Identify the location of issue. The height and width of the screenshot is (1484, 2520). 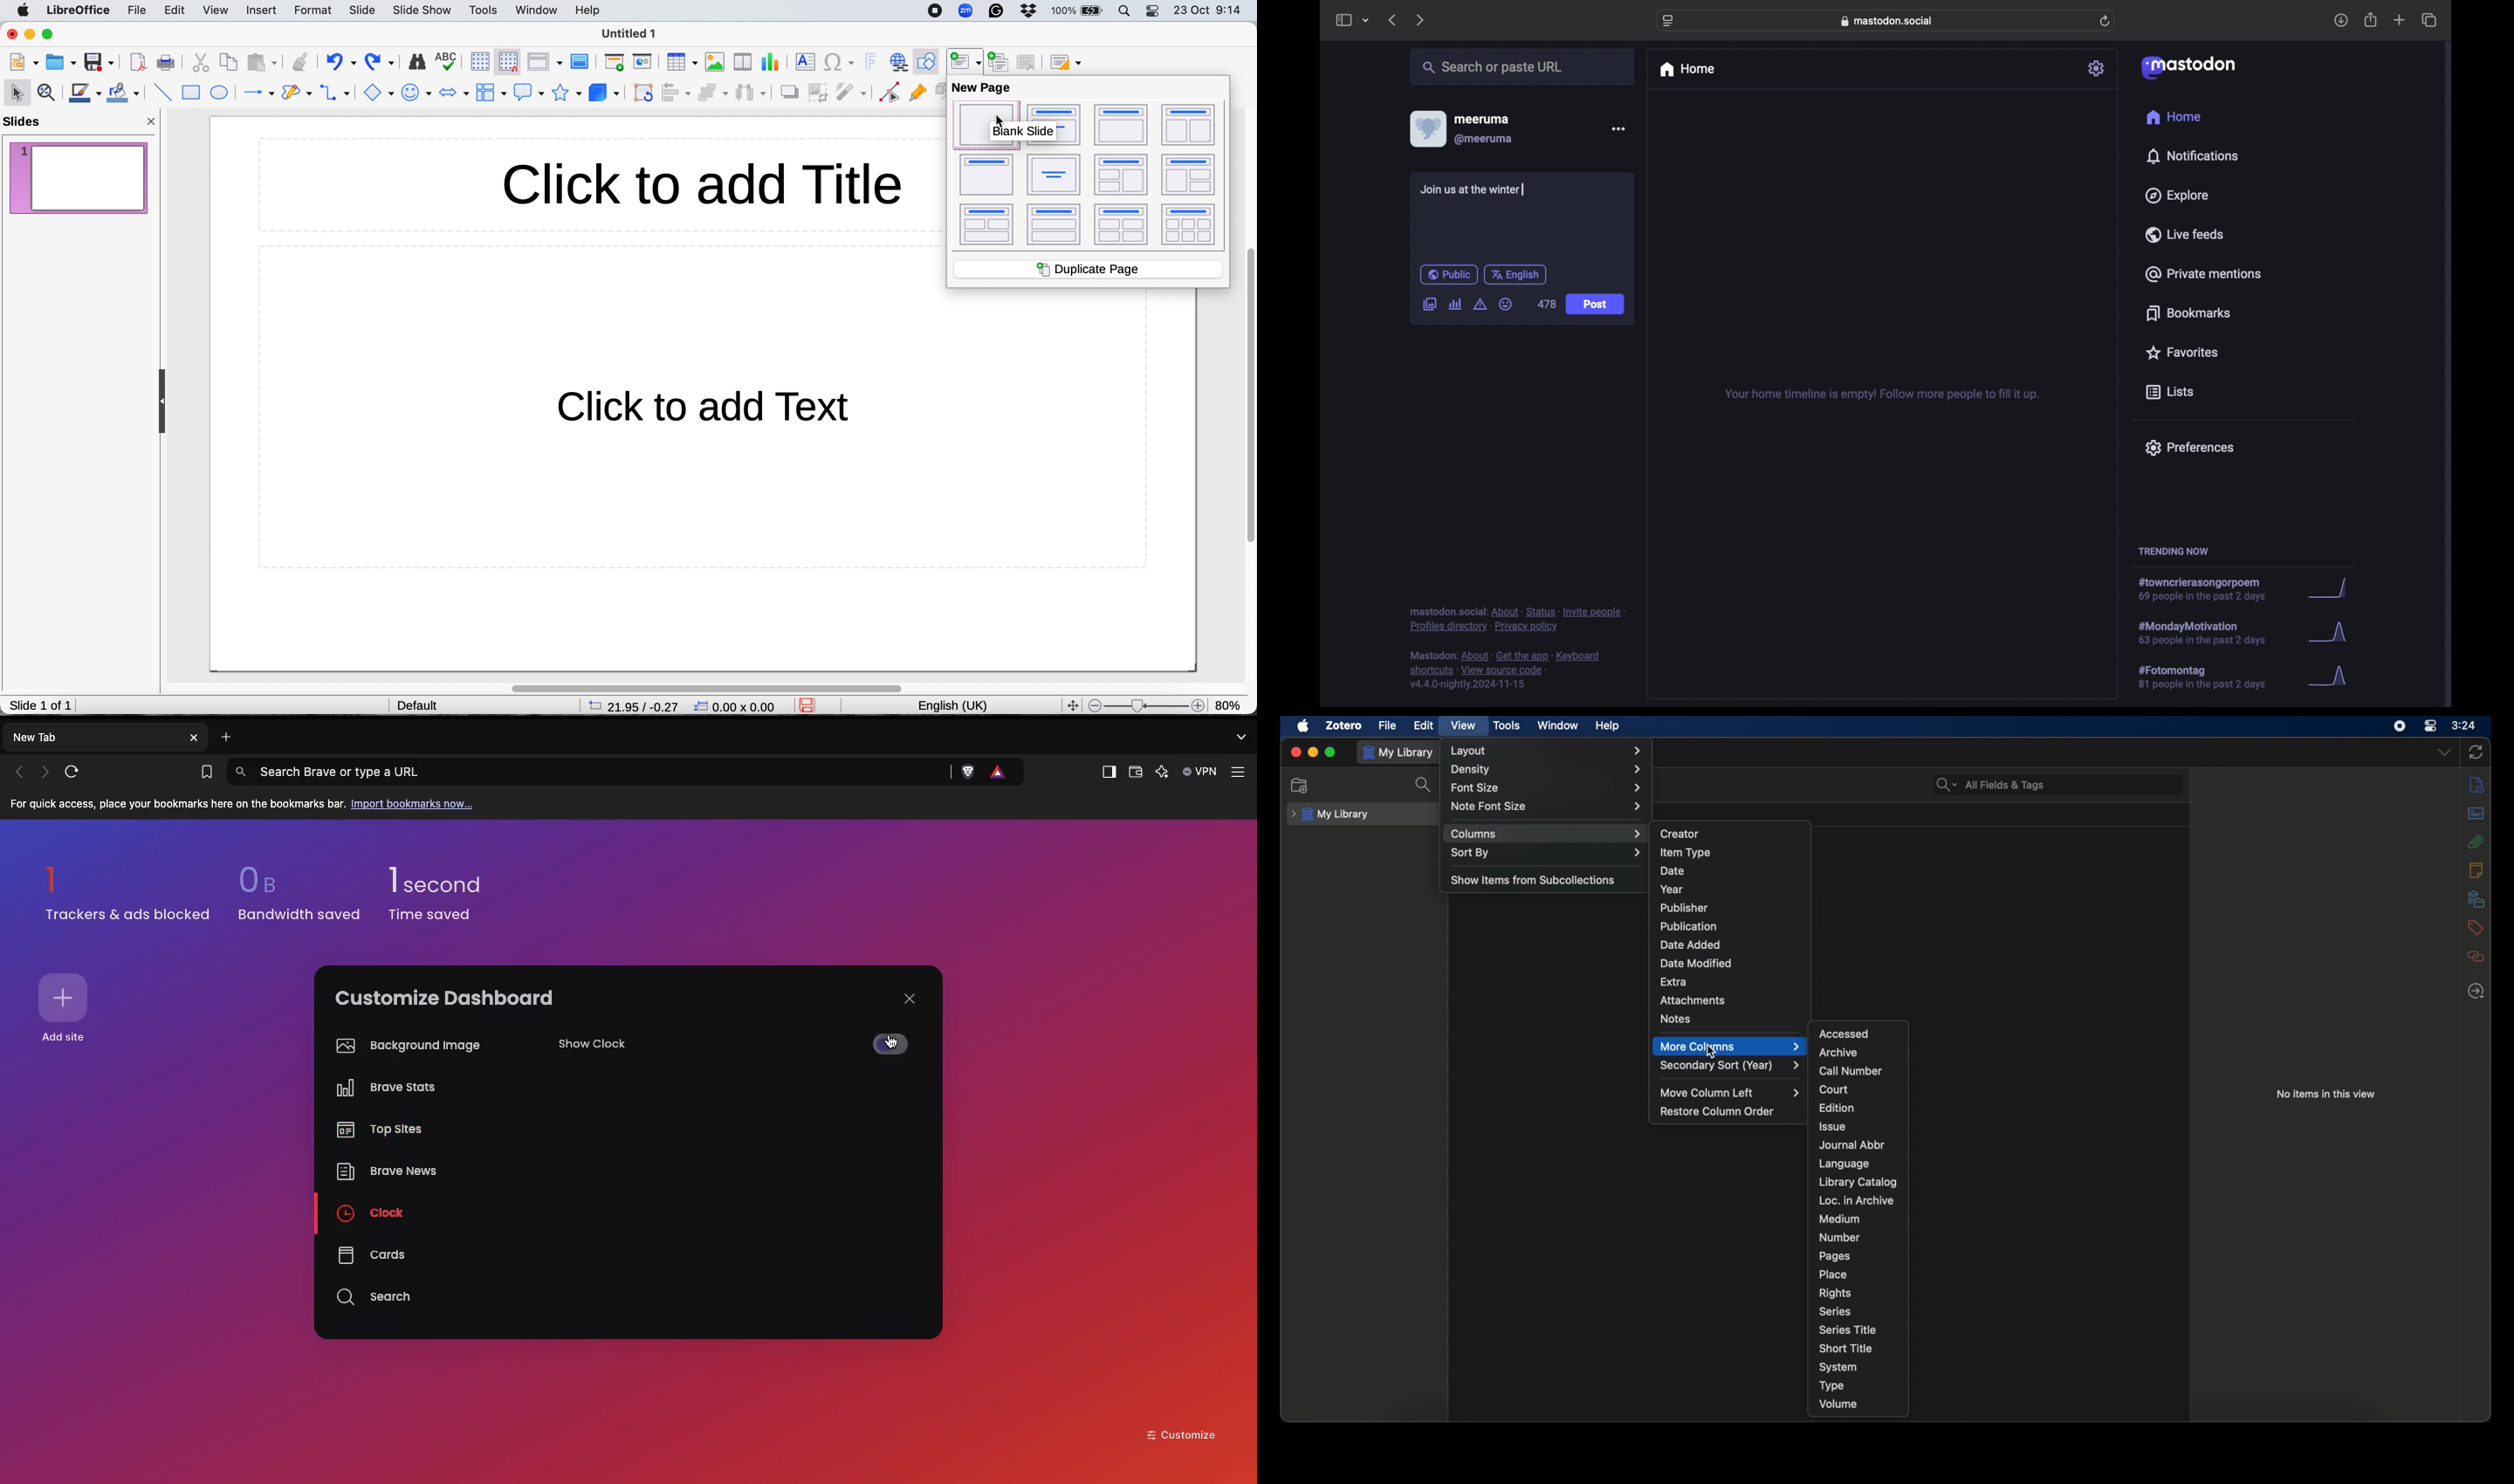
(1833, 1126).